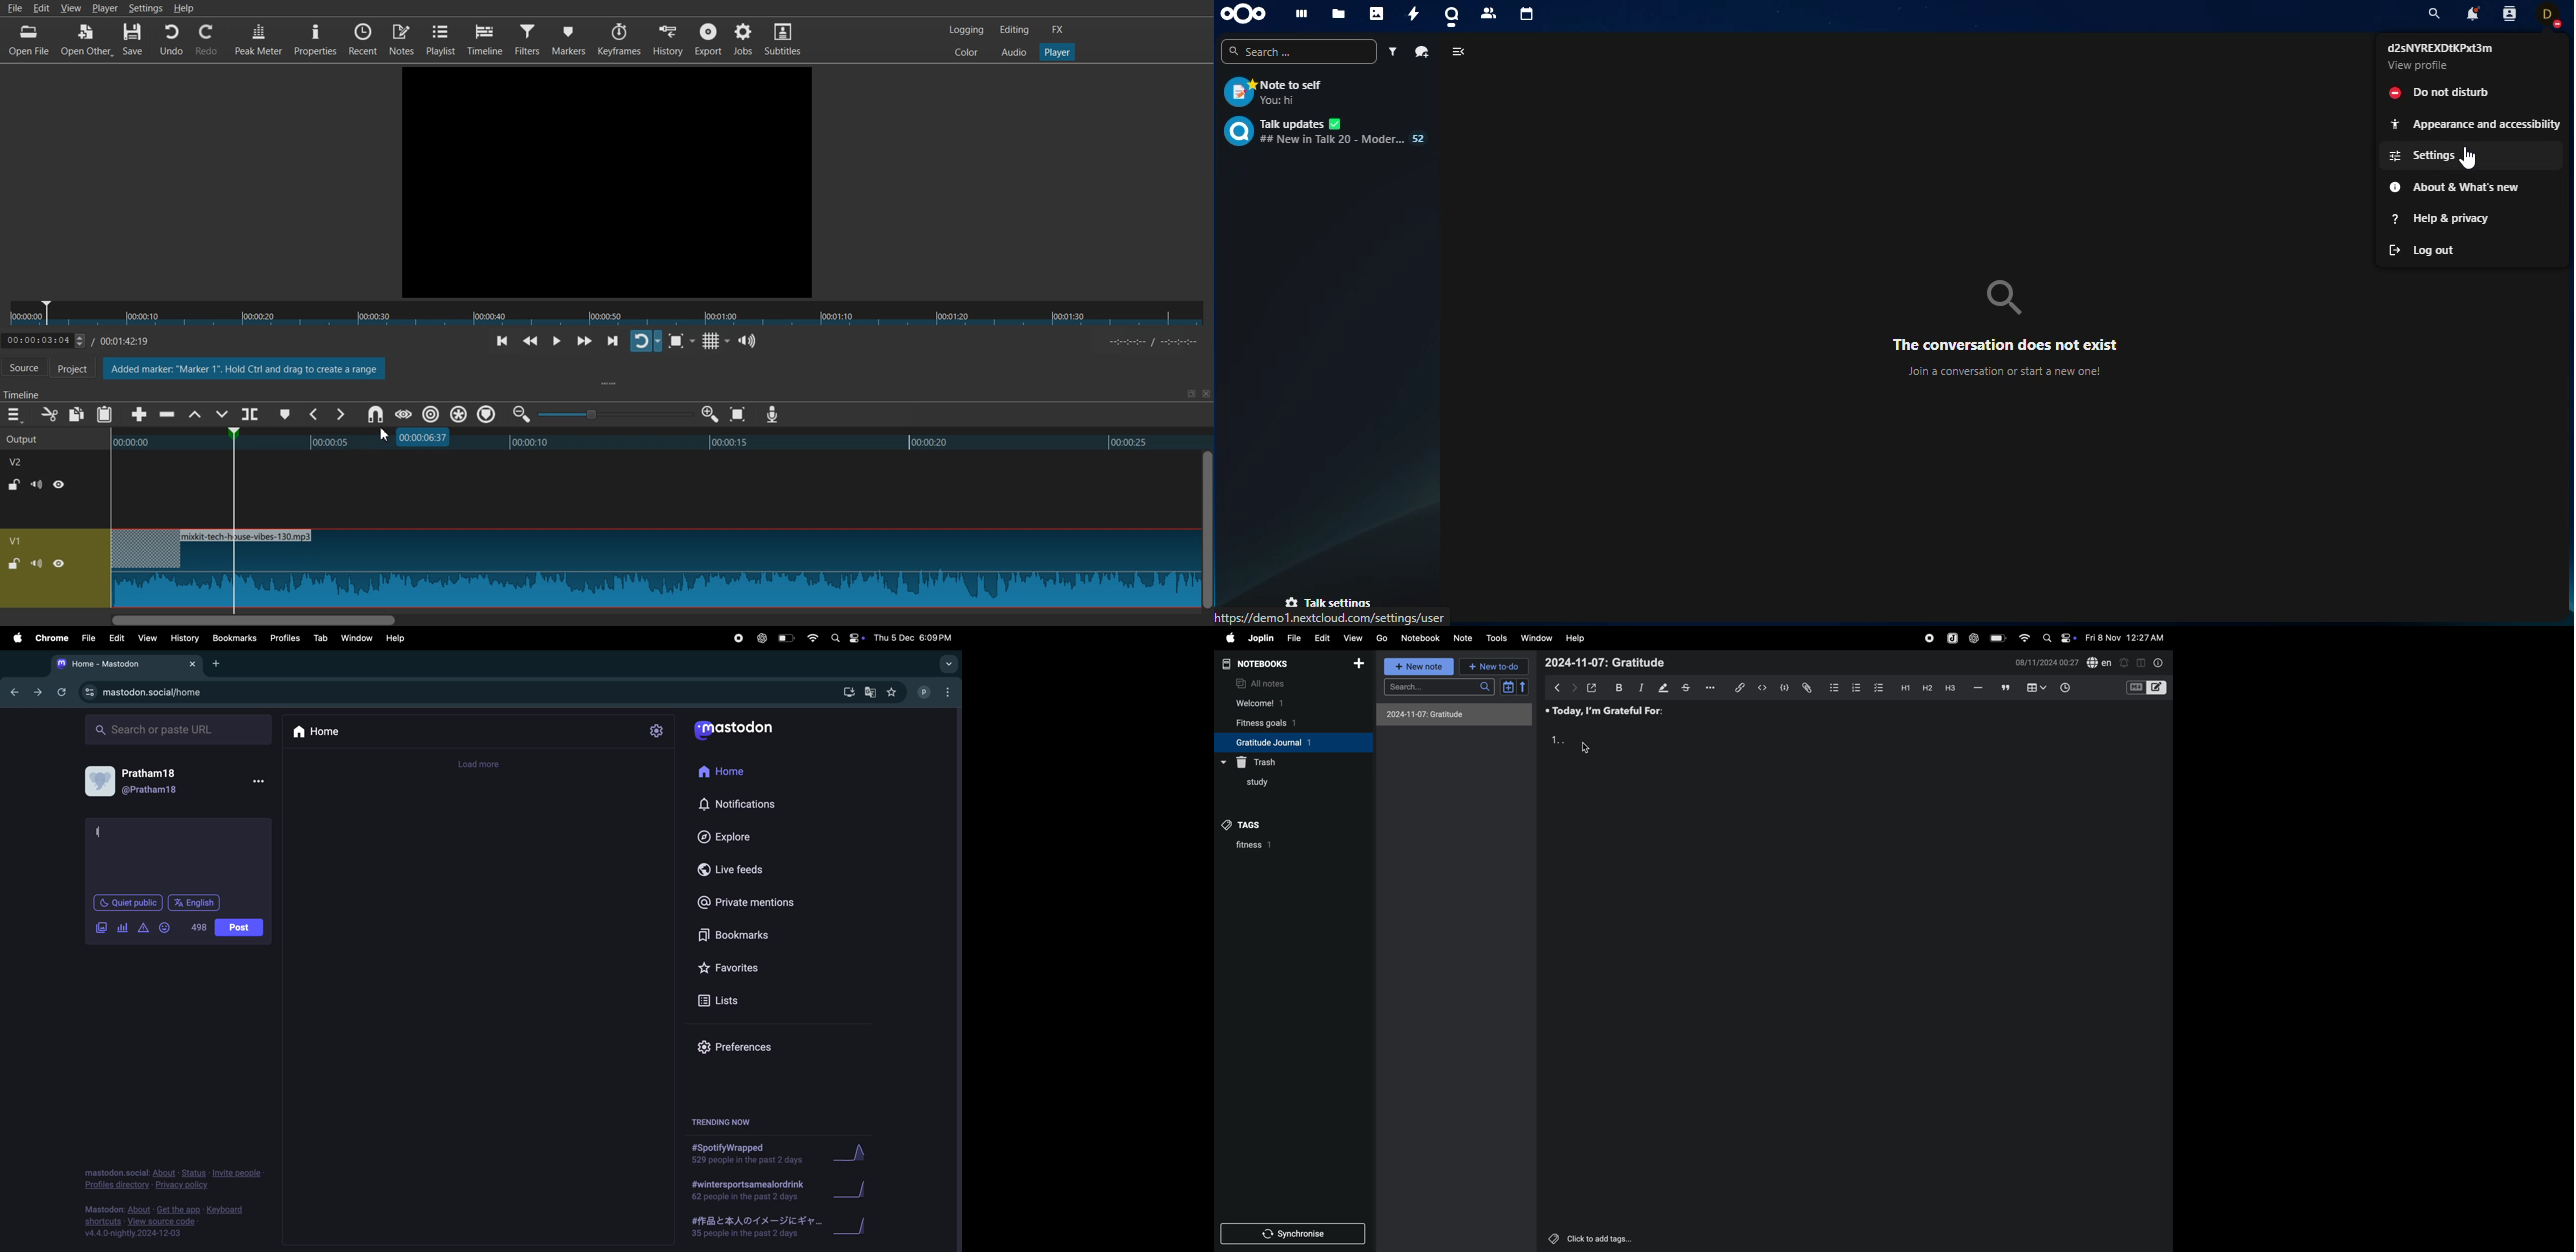 The width and height of the screenshot is (2576, 1260). Describe the element at coordinates (1294, 638) in the screenshot. I see `file` at that location.